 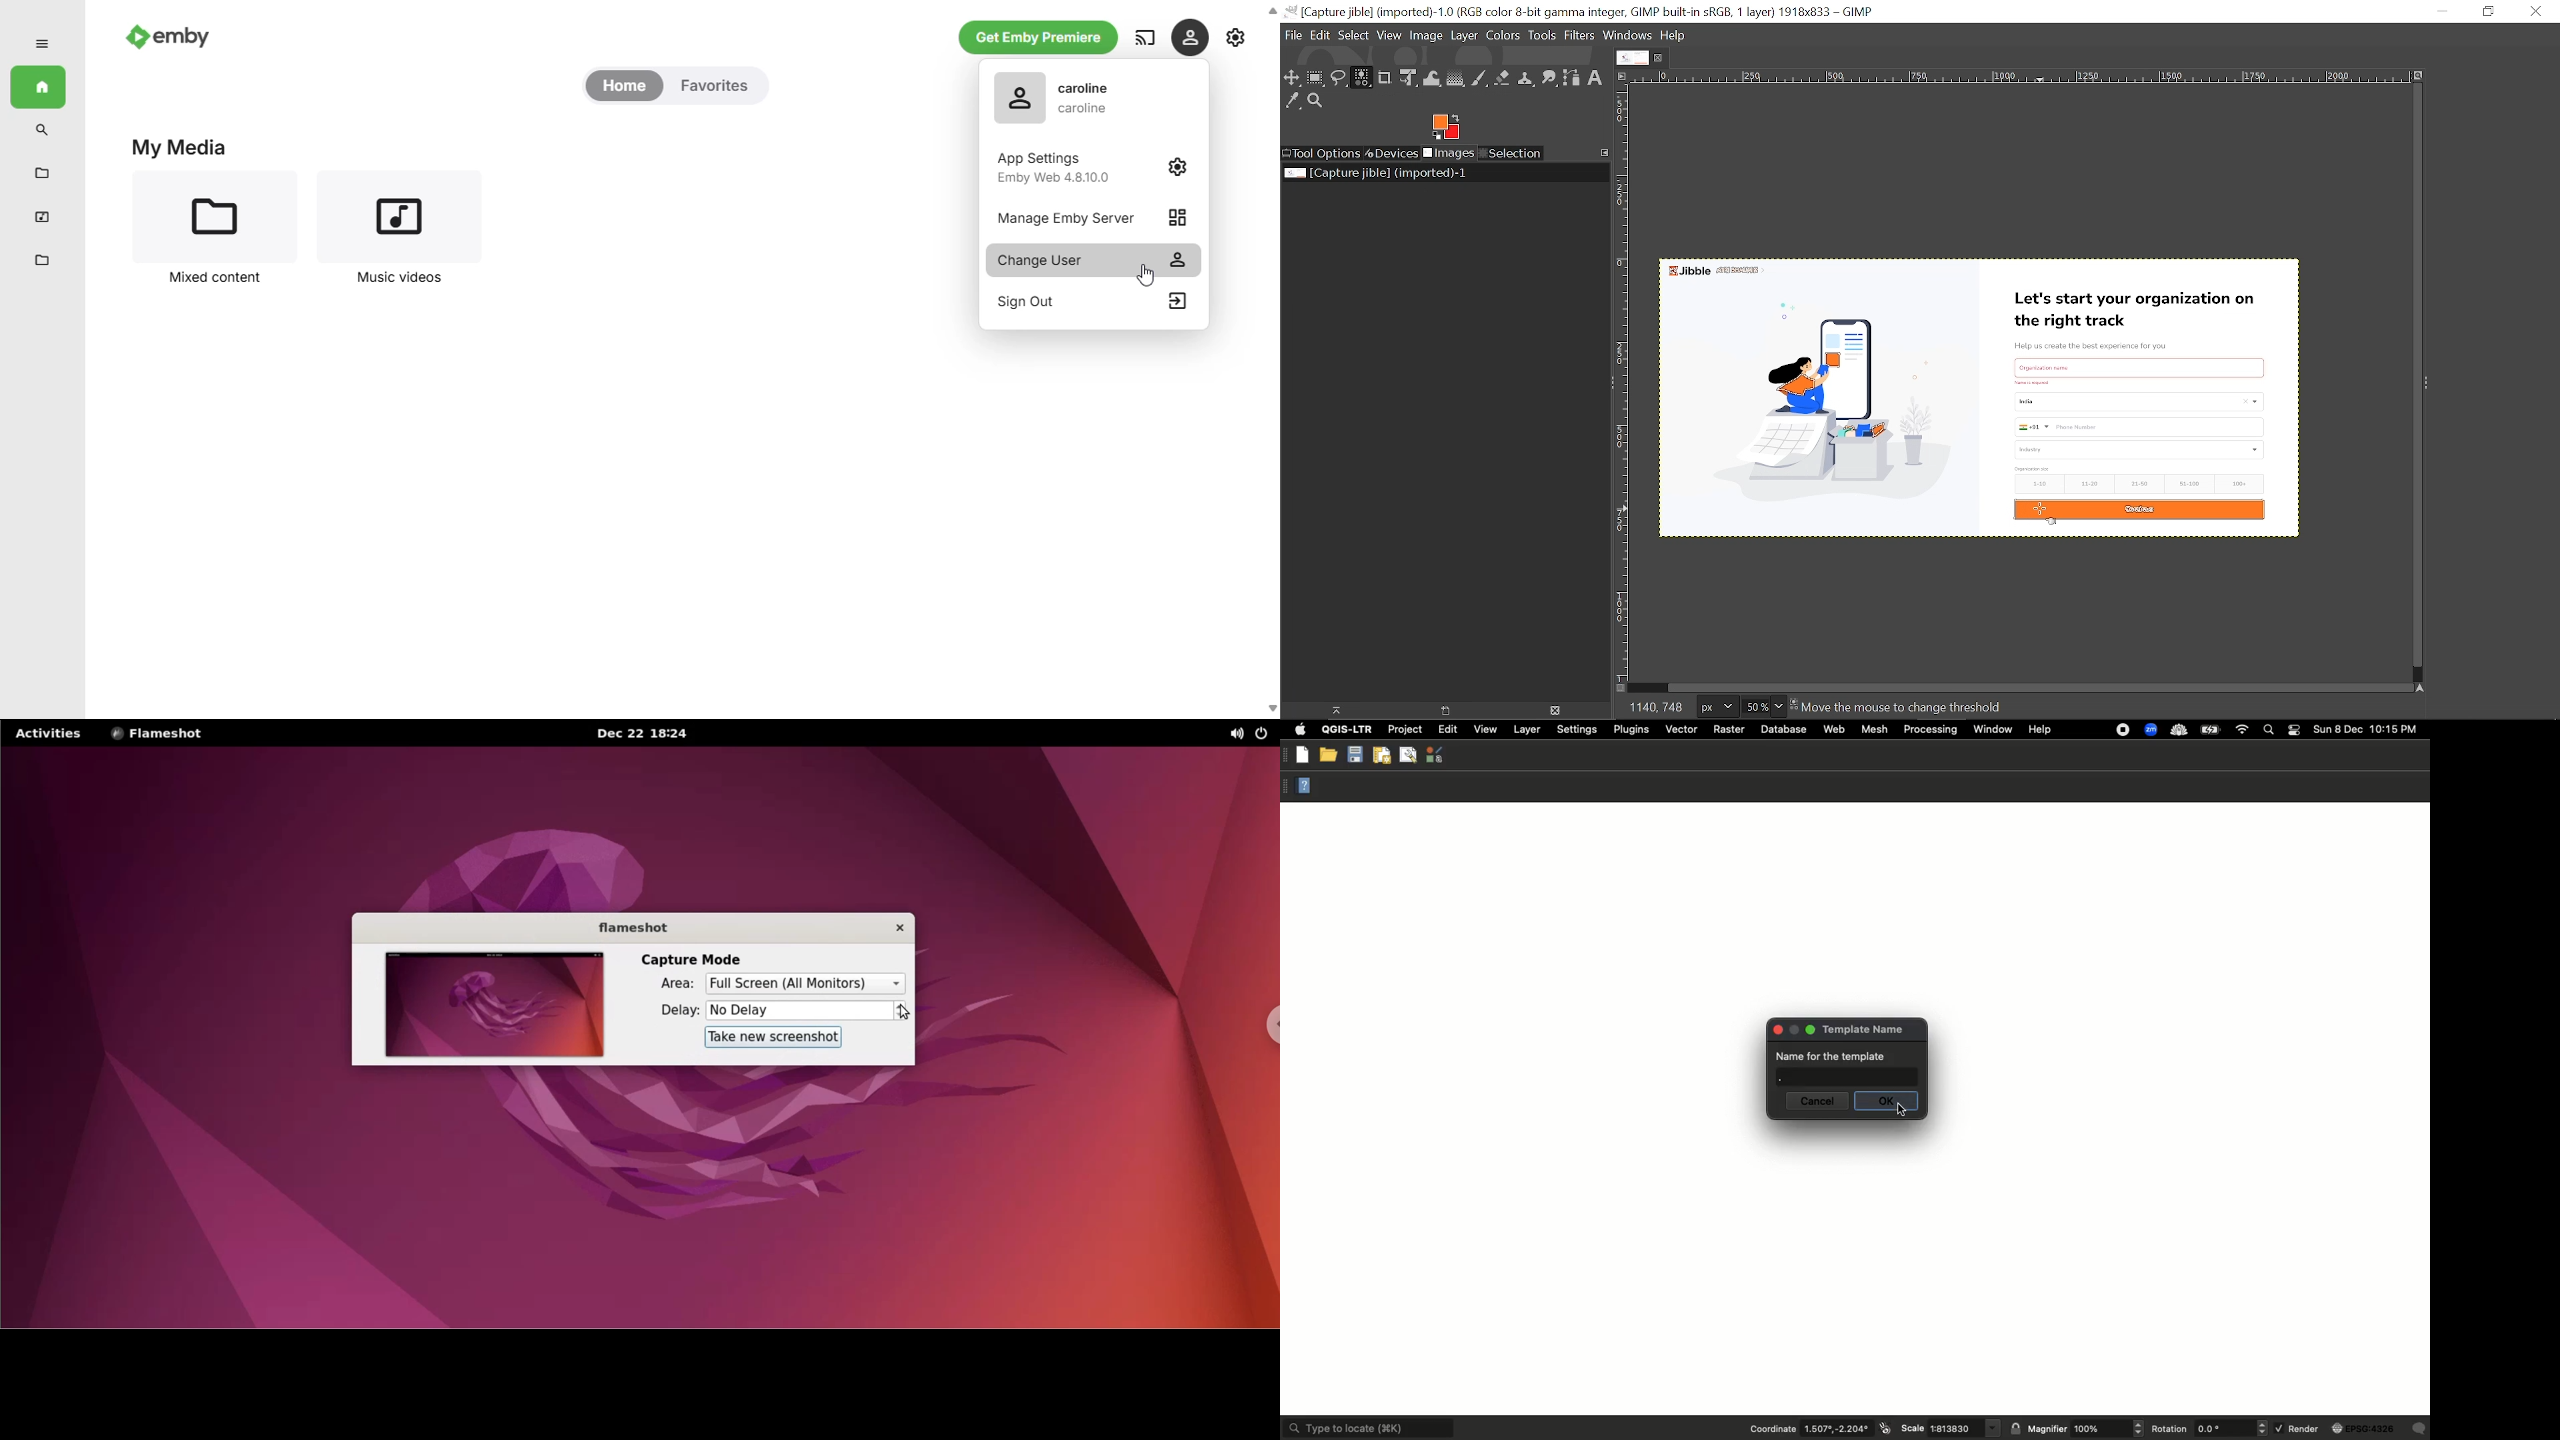 I want to click on Search, so click(x=2270, y=730).